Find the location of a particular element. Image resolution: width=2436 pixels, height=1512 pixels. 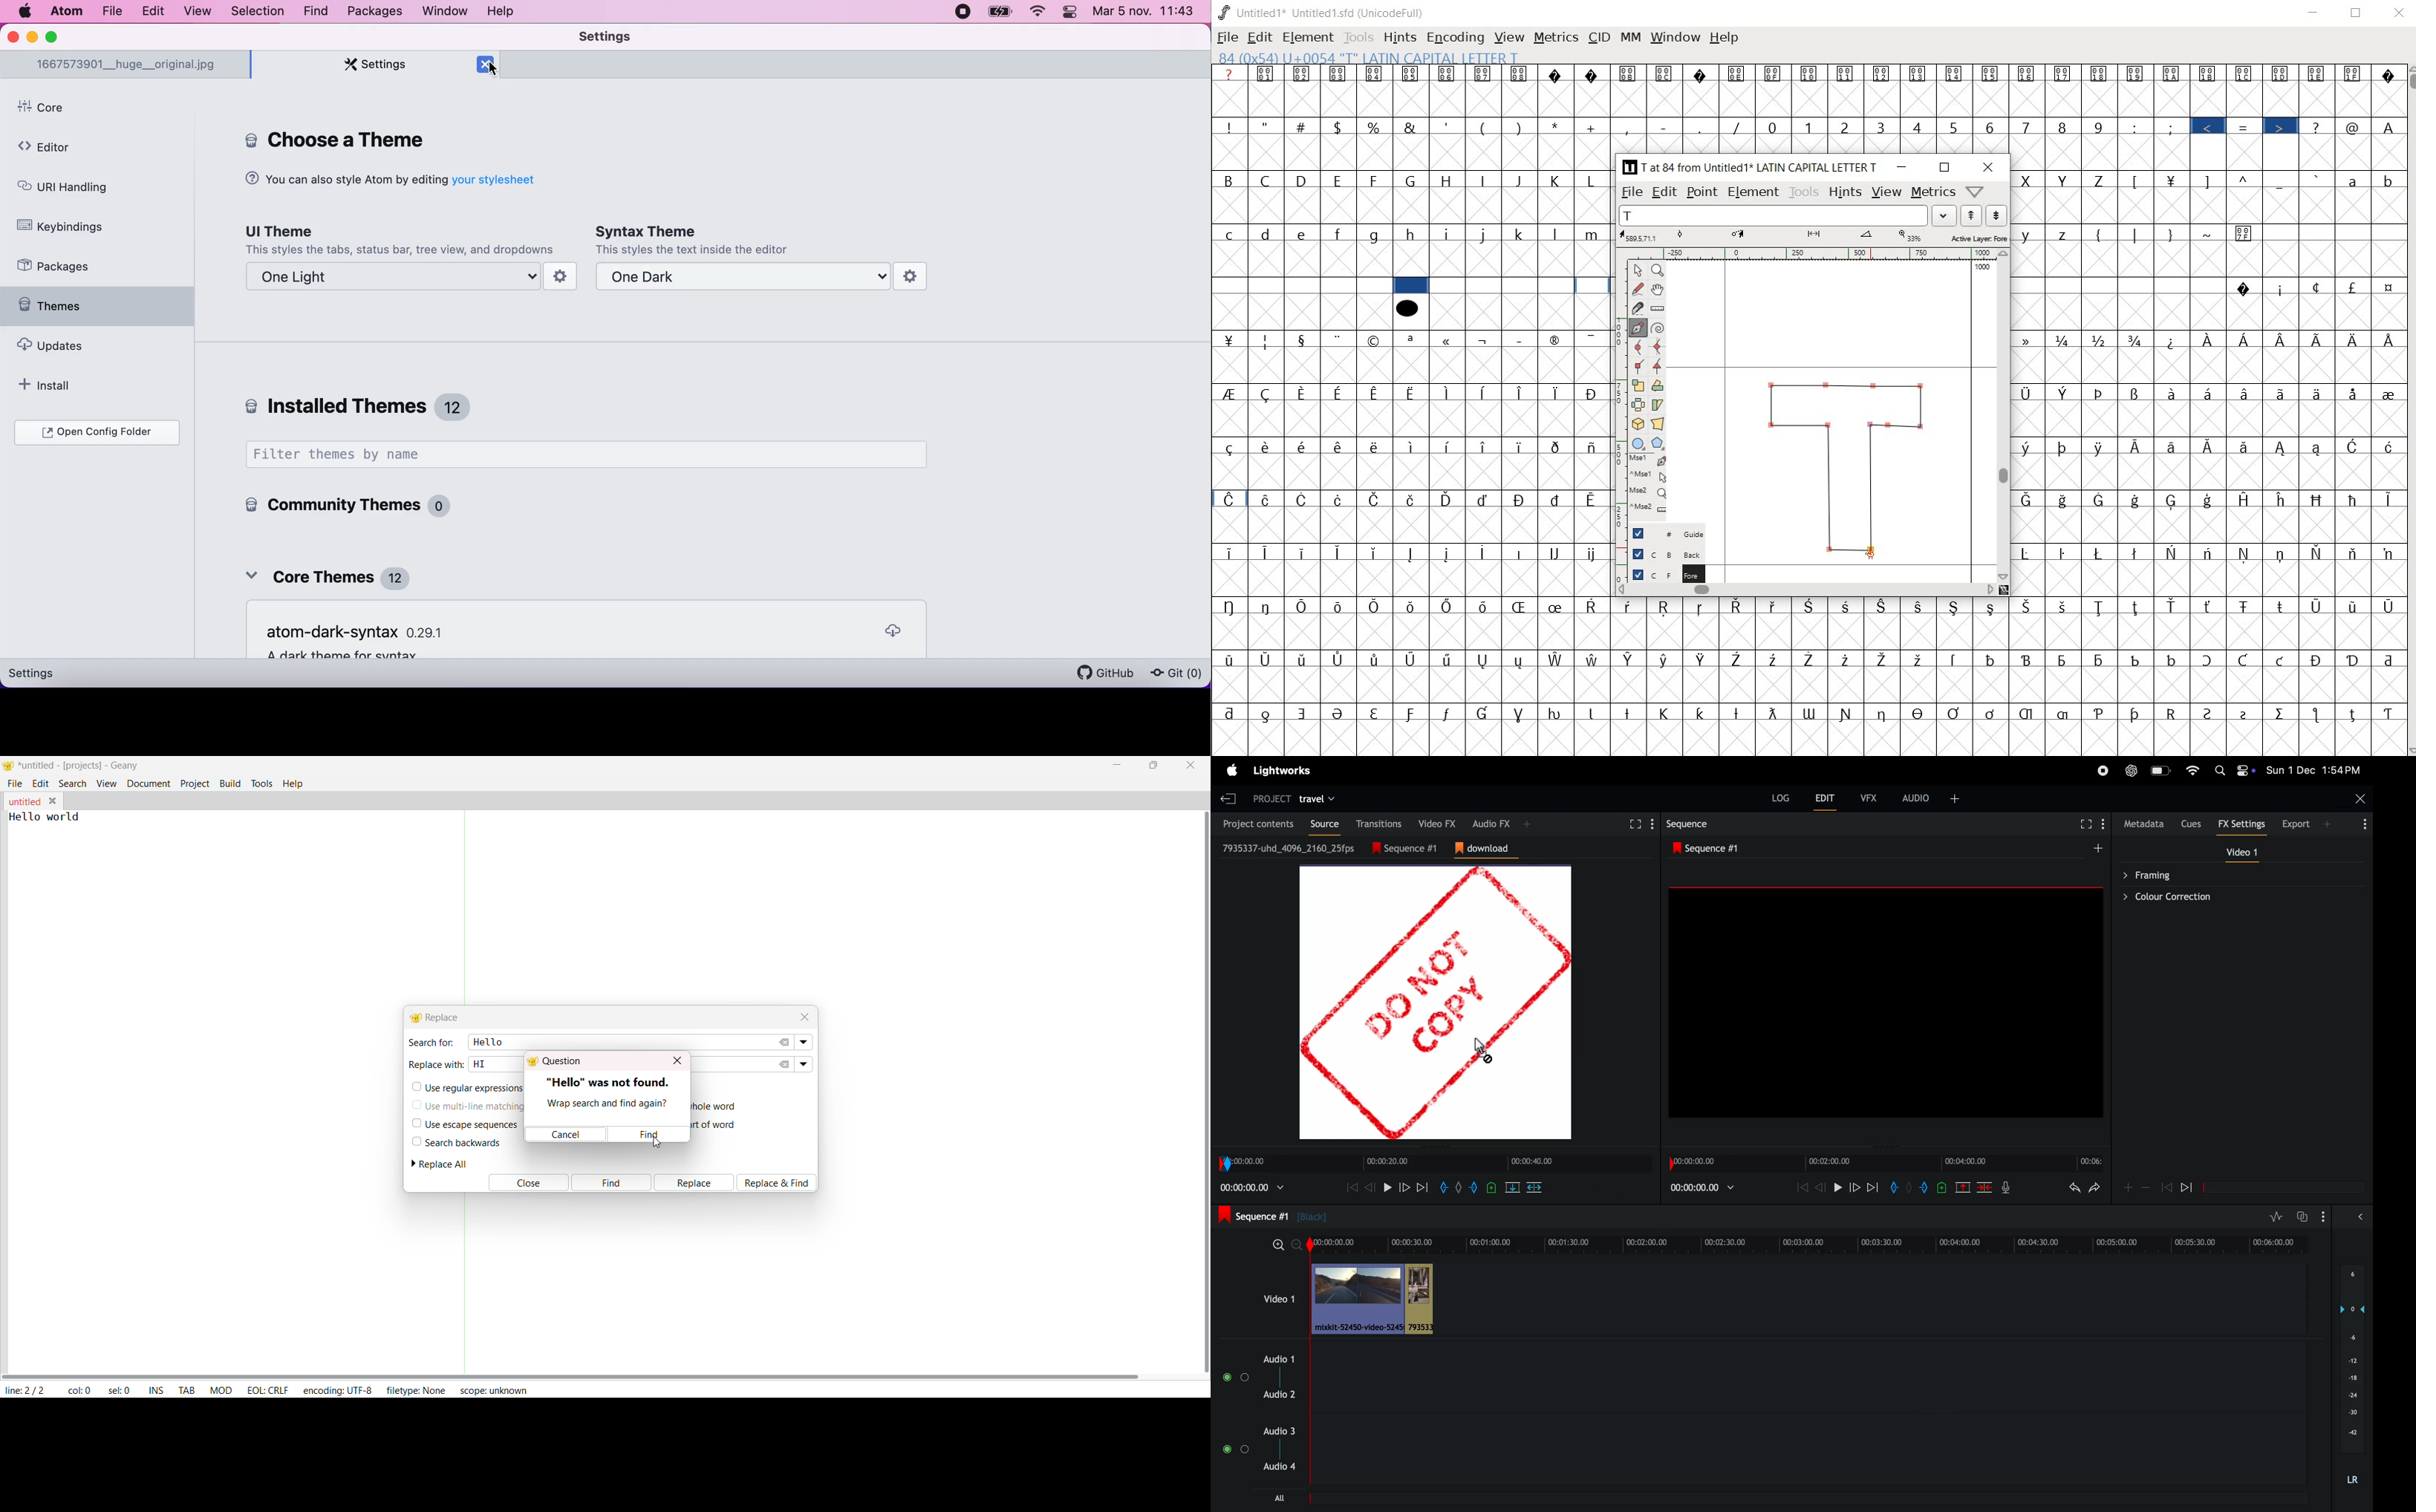

Symbol is located at coordinates (1992, 659).